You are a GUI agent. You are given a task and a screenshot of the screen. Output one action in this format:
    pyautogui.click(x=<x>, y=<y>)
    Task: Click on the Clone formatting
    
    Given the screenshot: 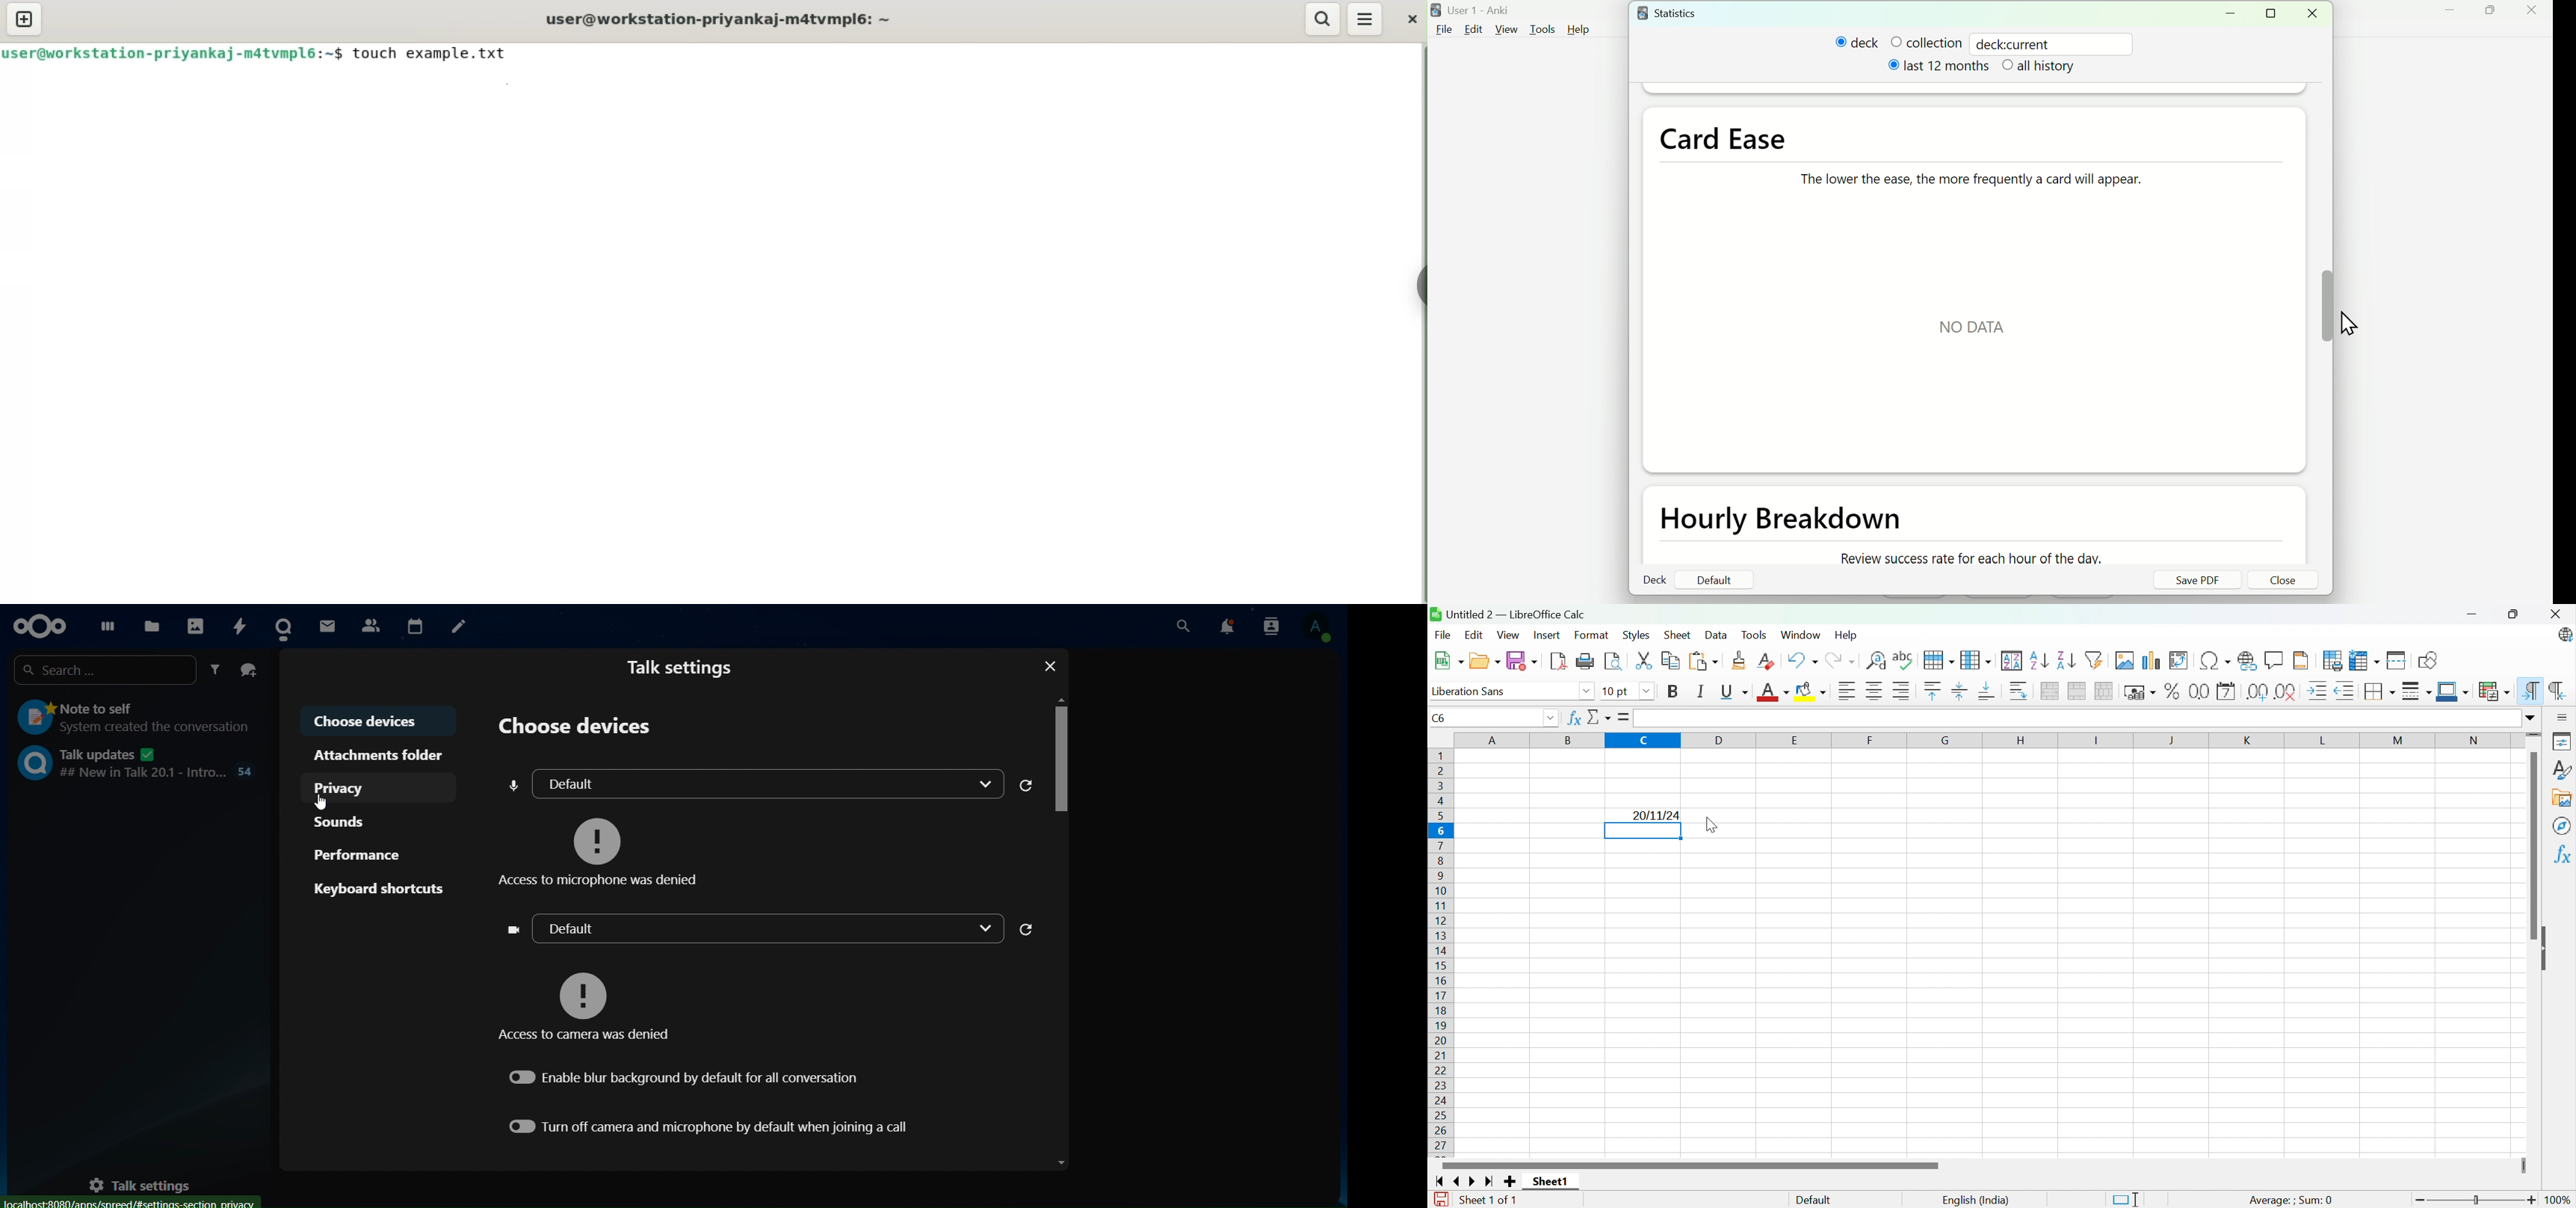 What is the action you would take?
    pyautogui.click(x=1737, y=660)
    